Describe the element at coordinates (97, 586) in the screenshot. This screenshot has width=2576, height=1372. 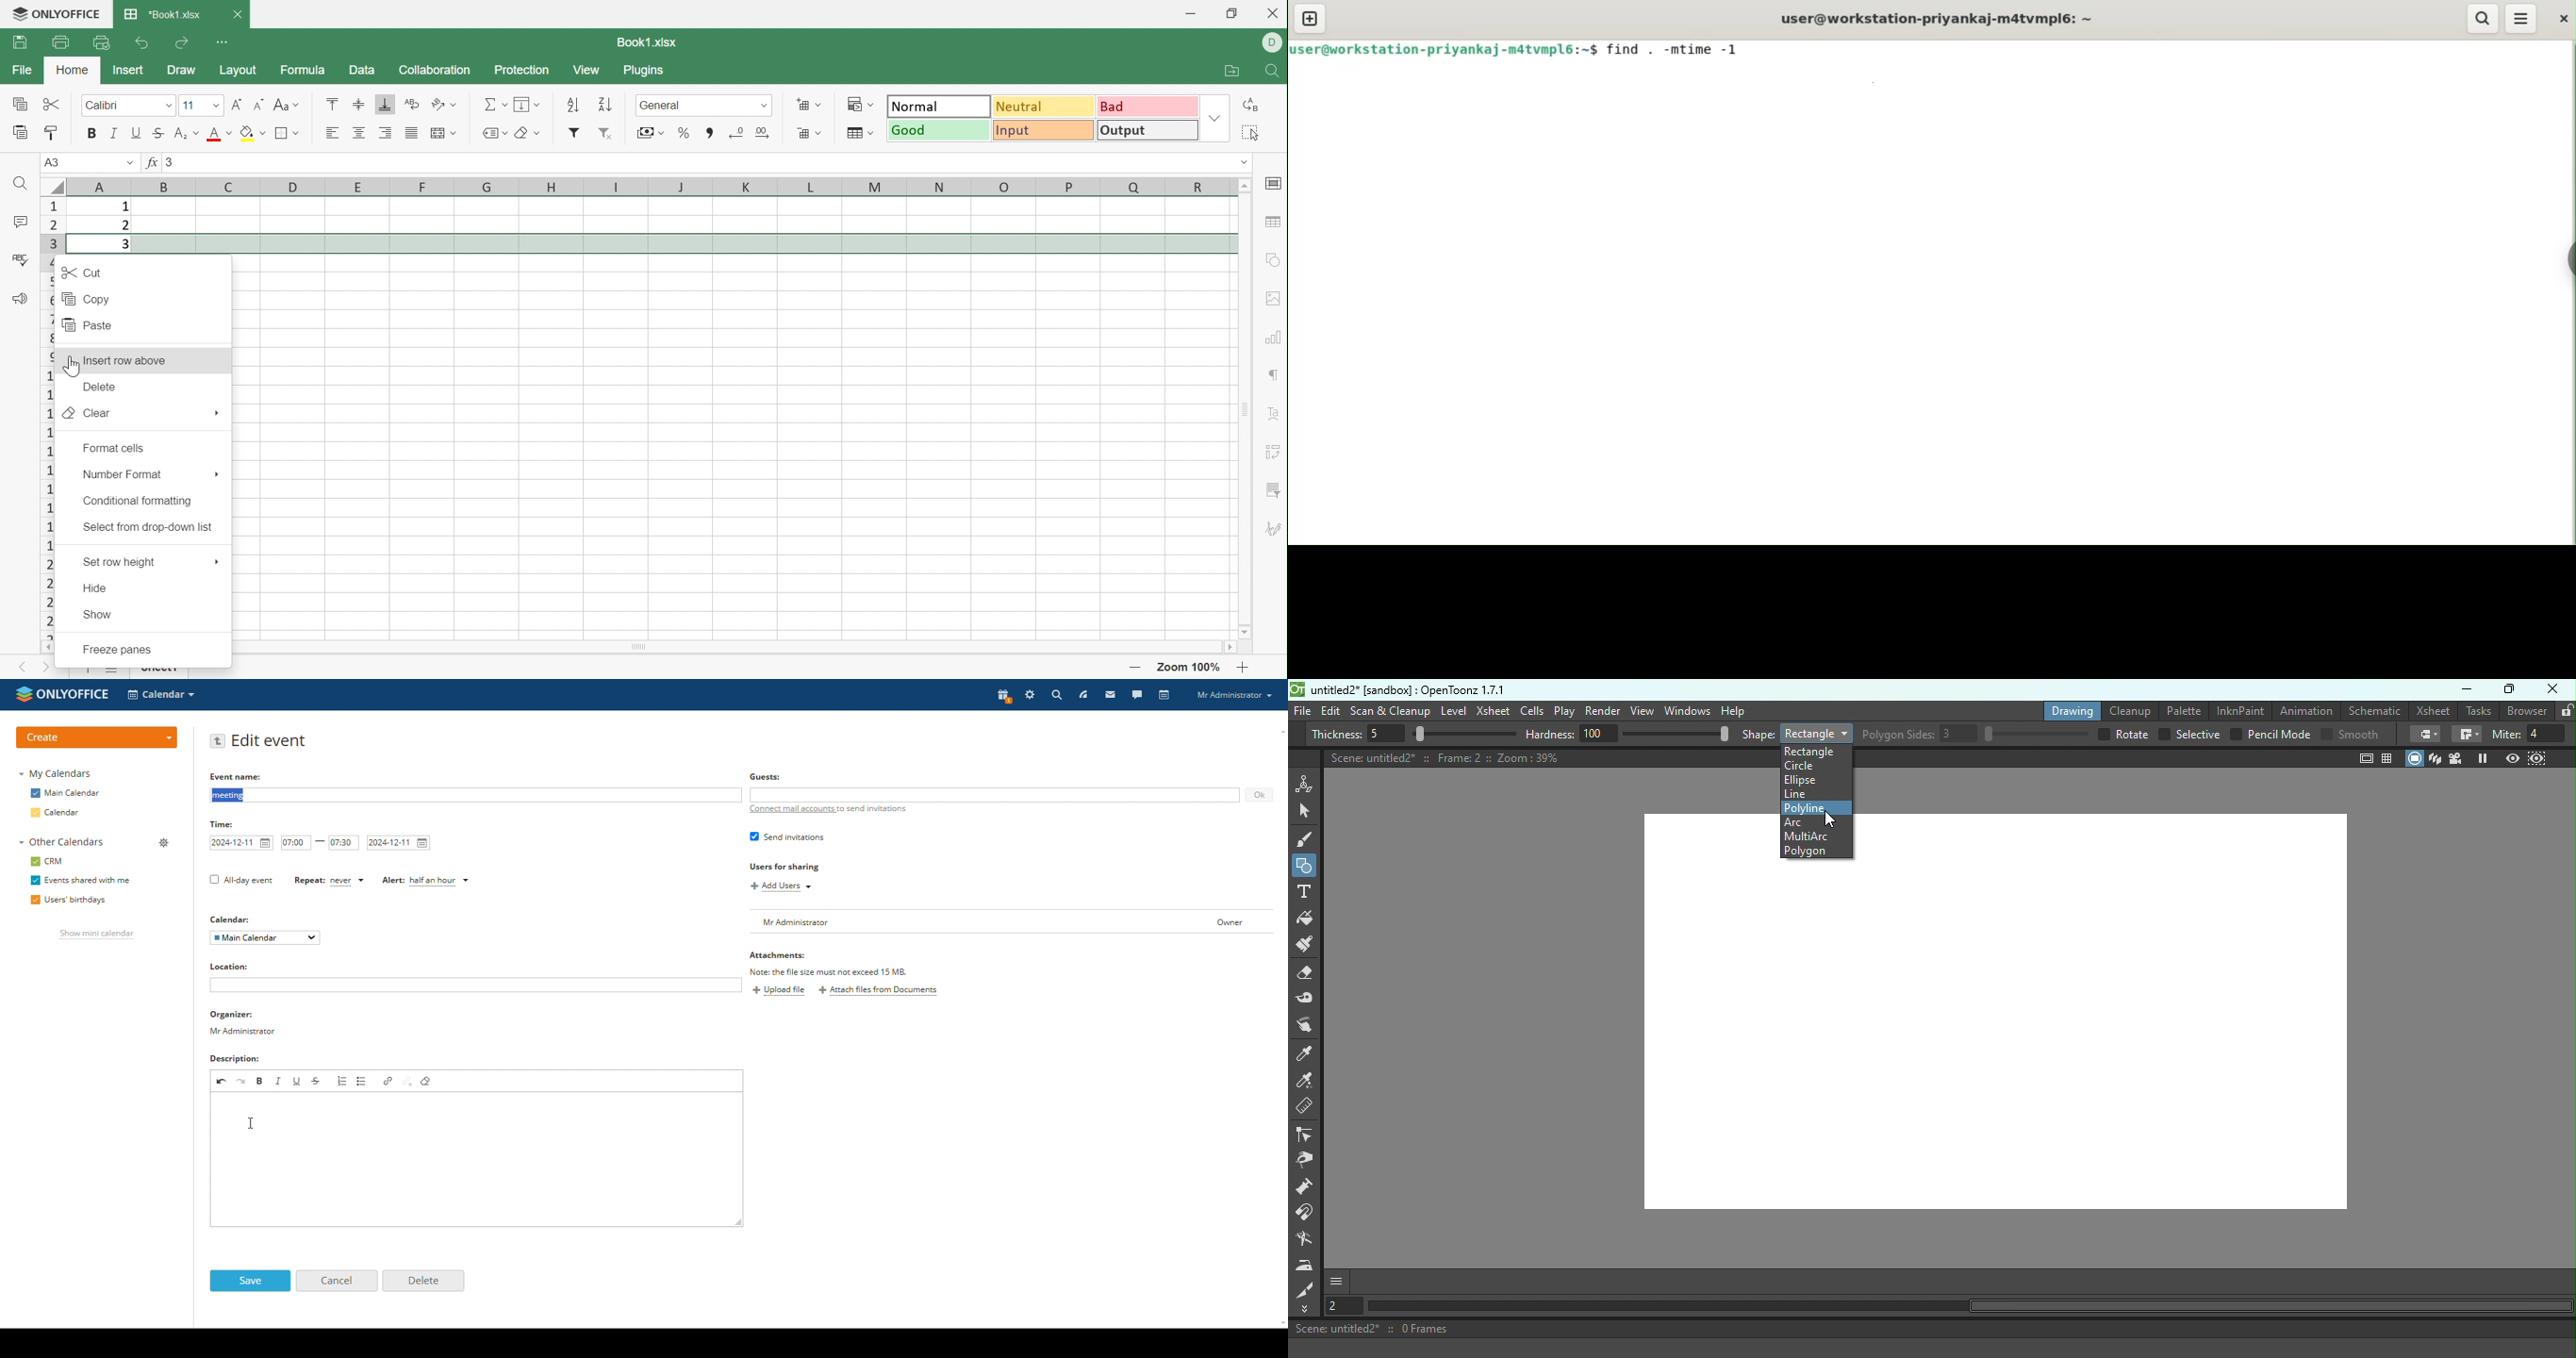
I see `Hide` at that location.